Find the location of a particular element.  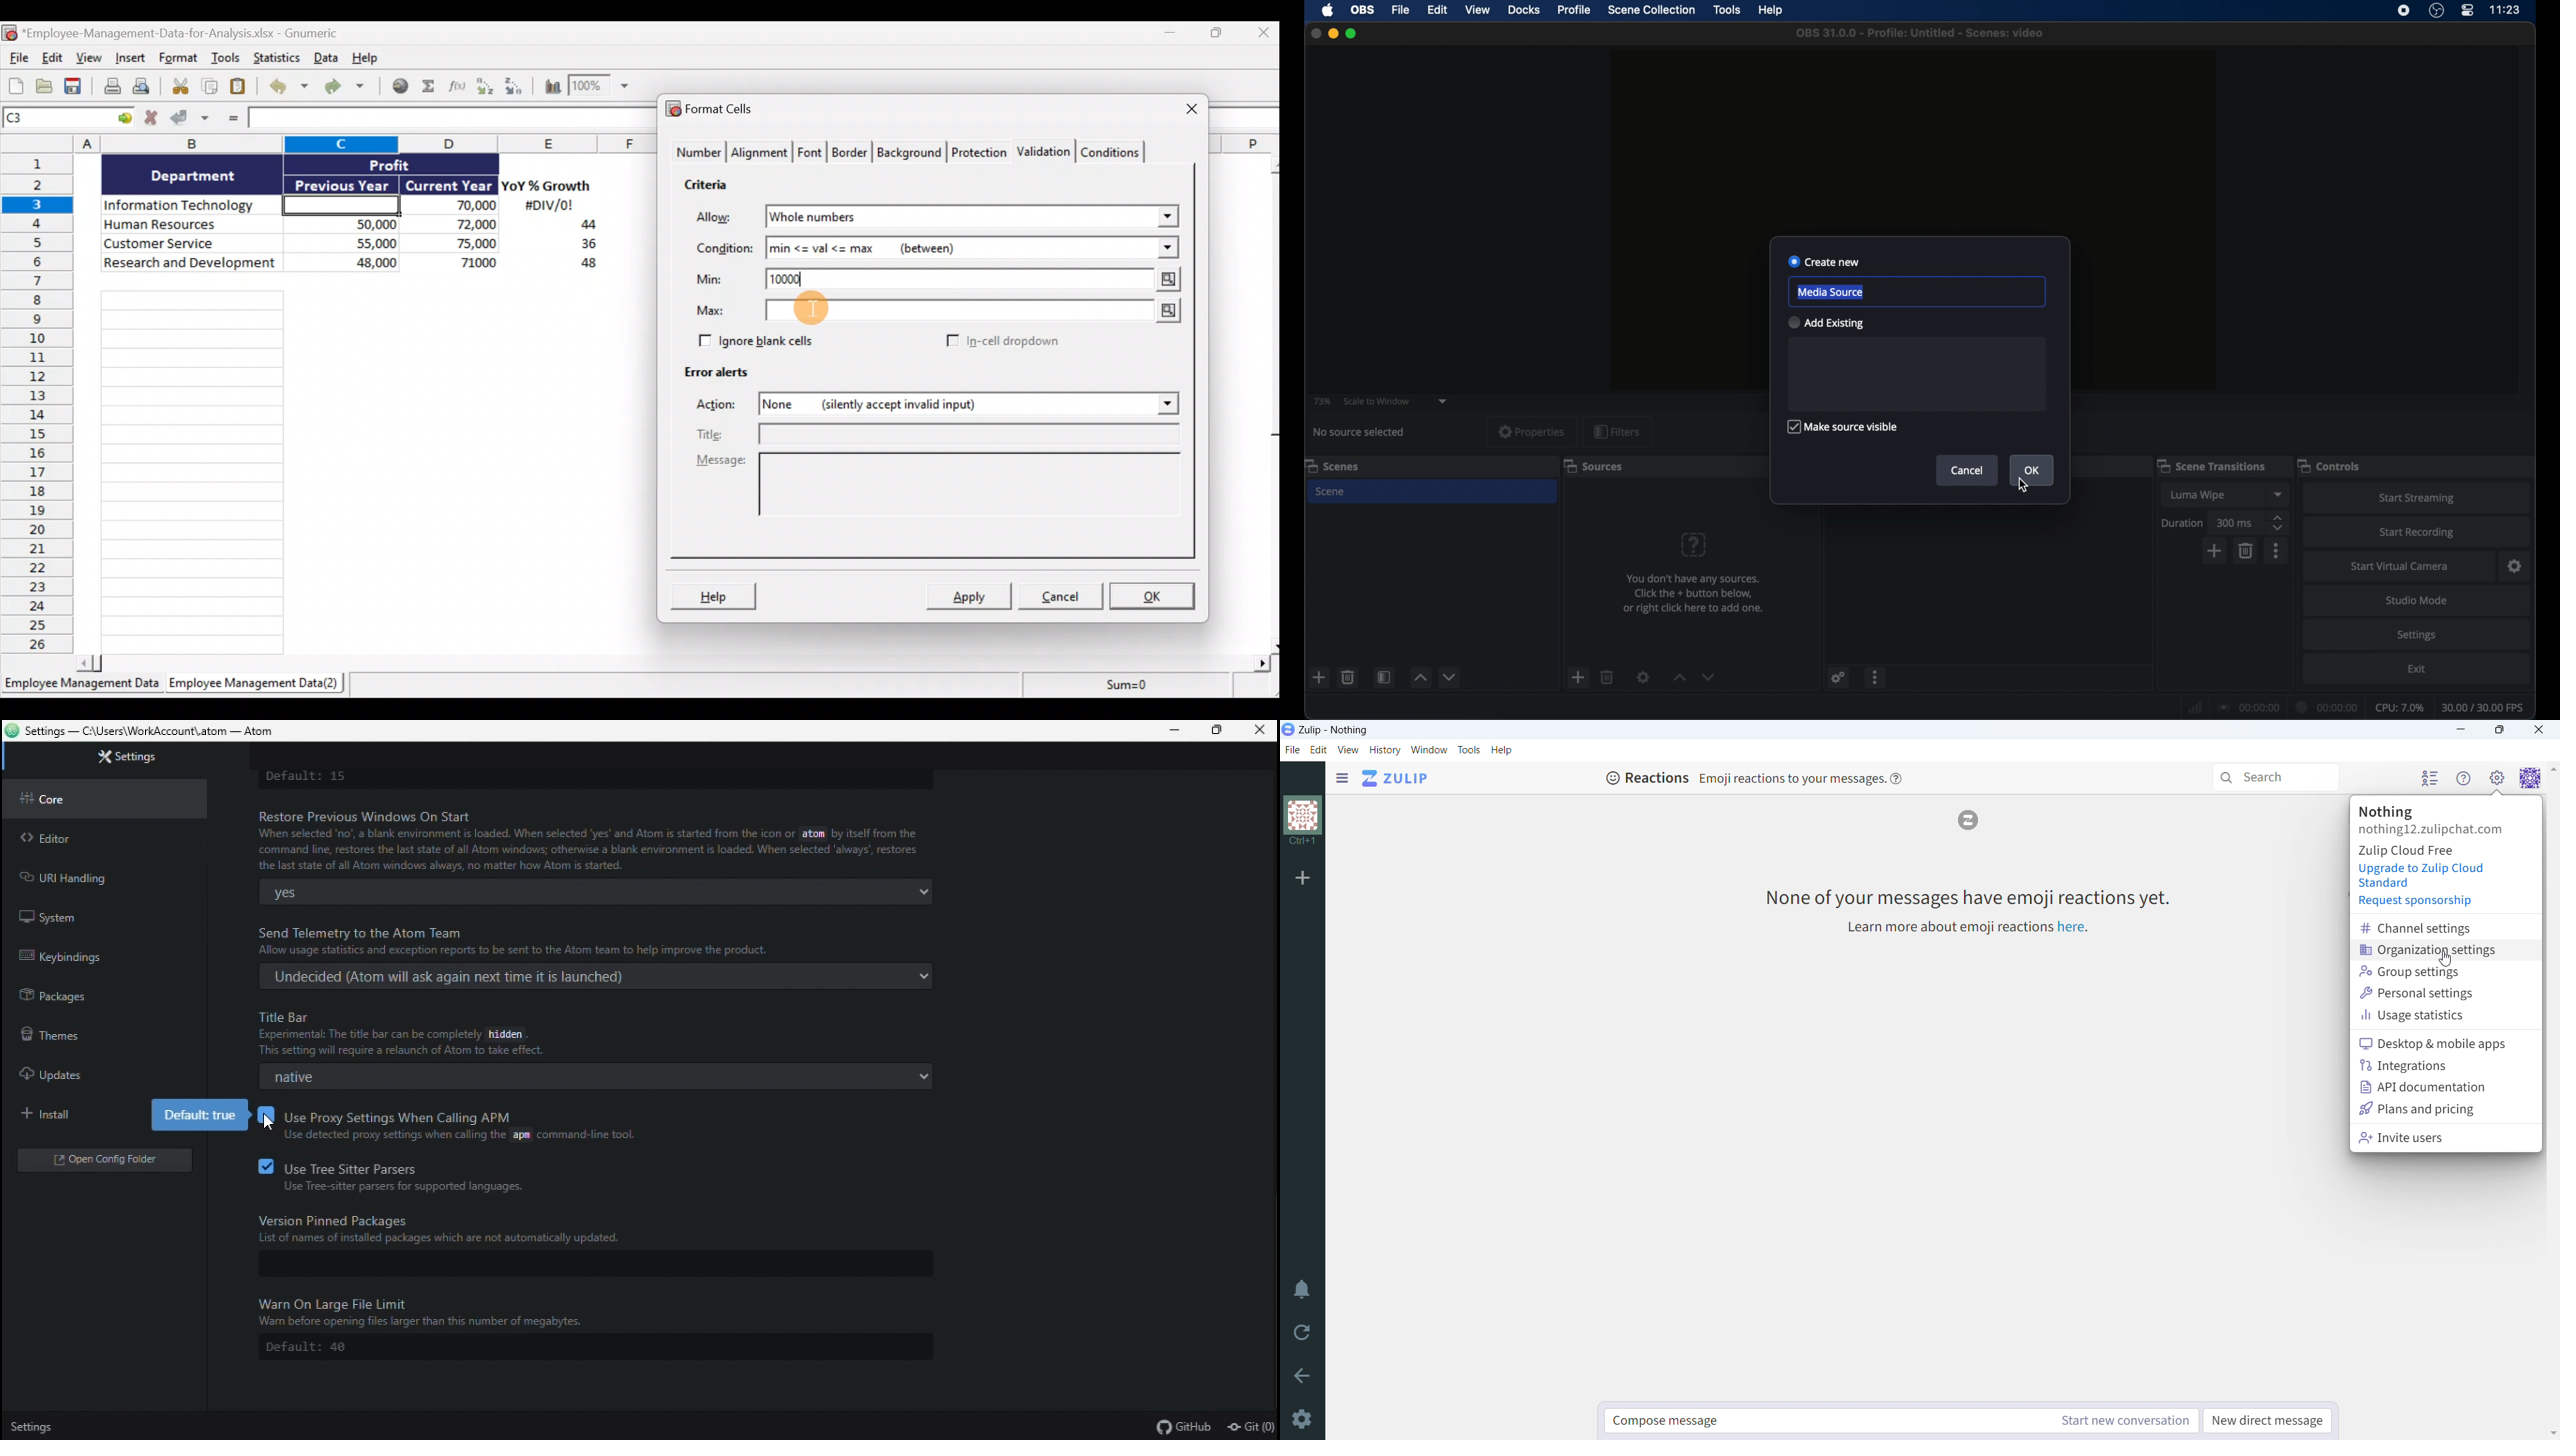

make source visible is located at coordinates (1843, 427).